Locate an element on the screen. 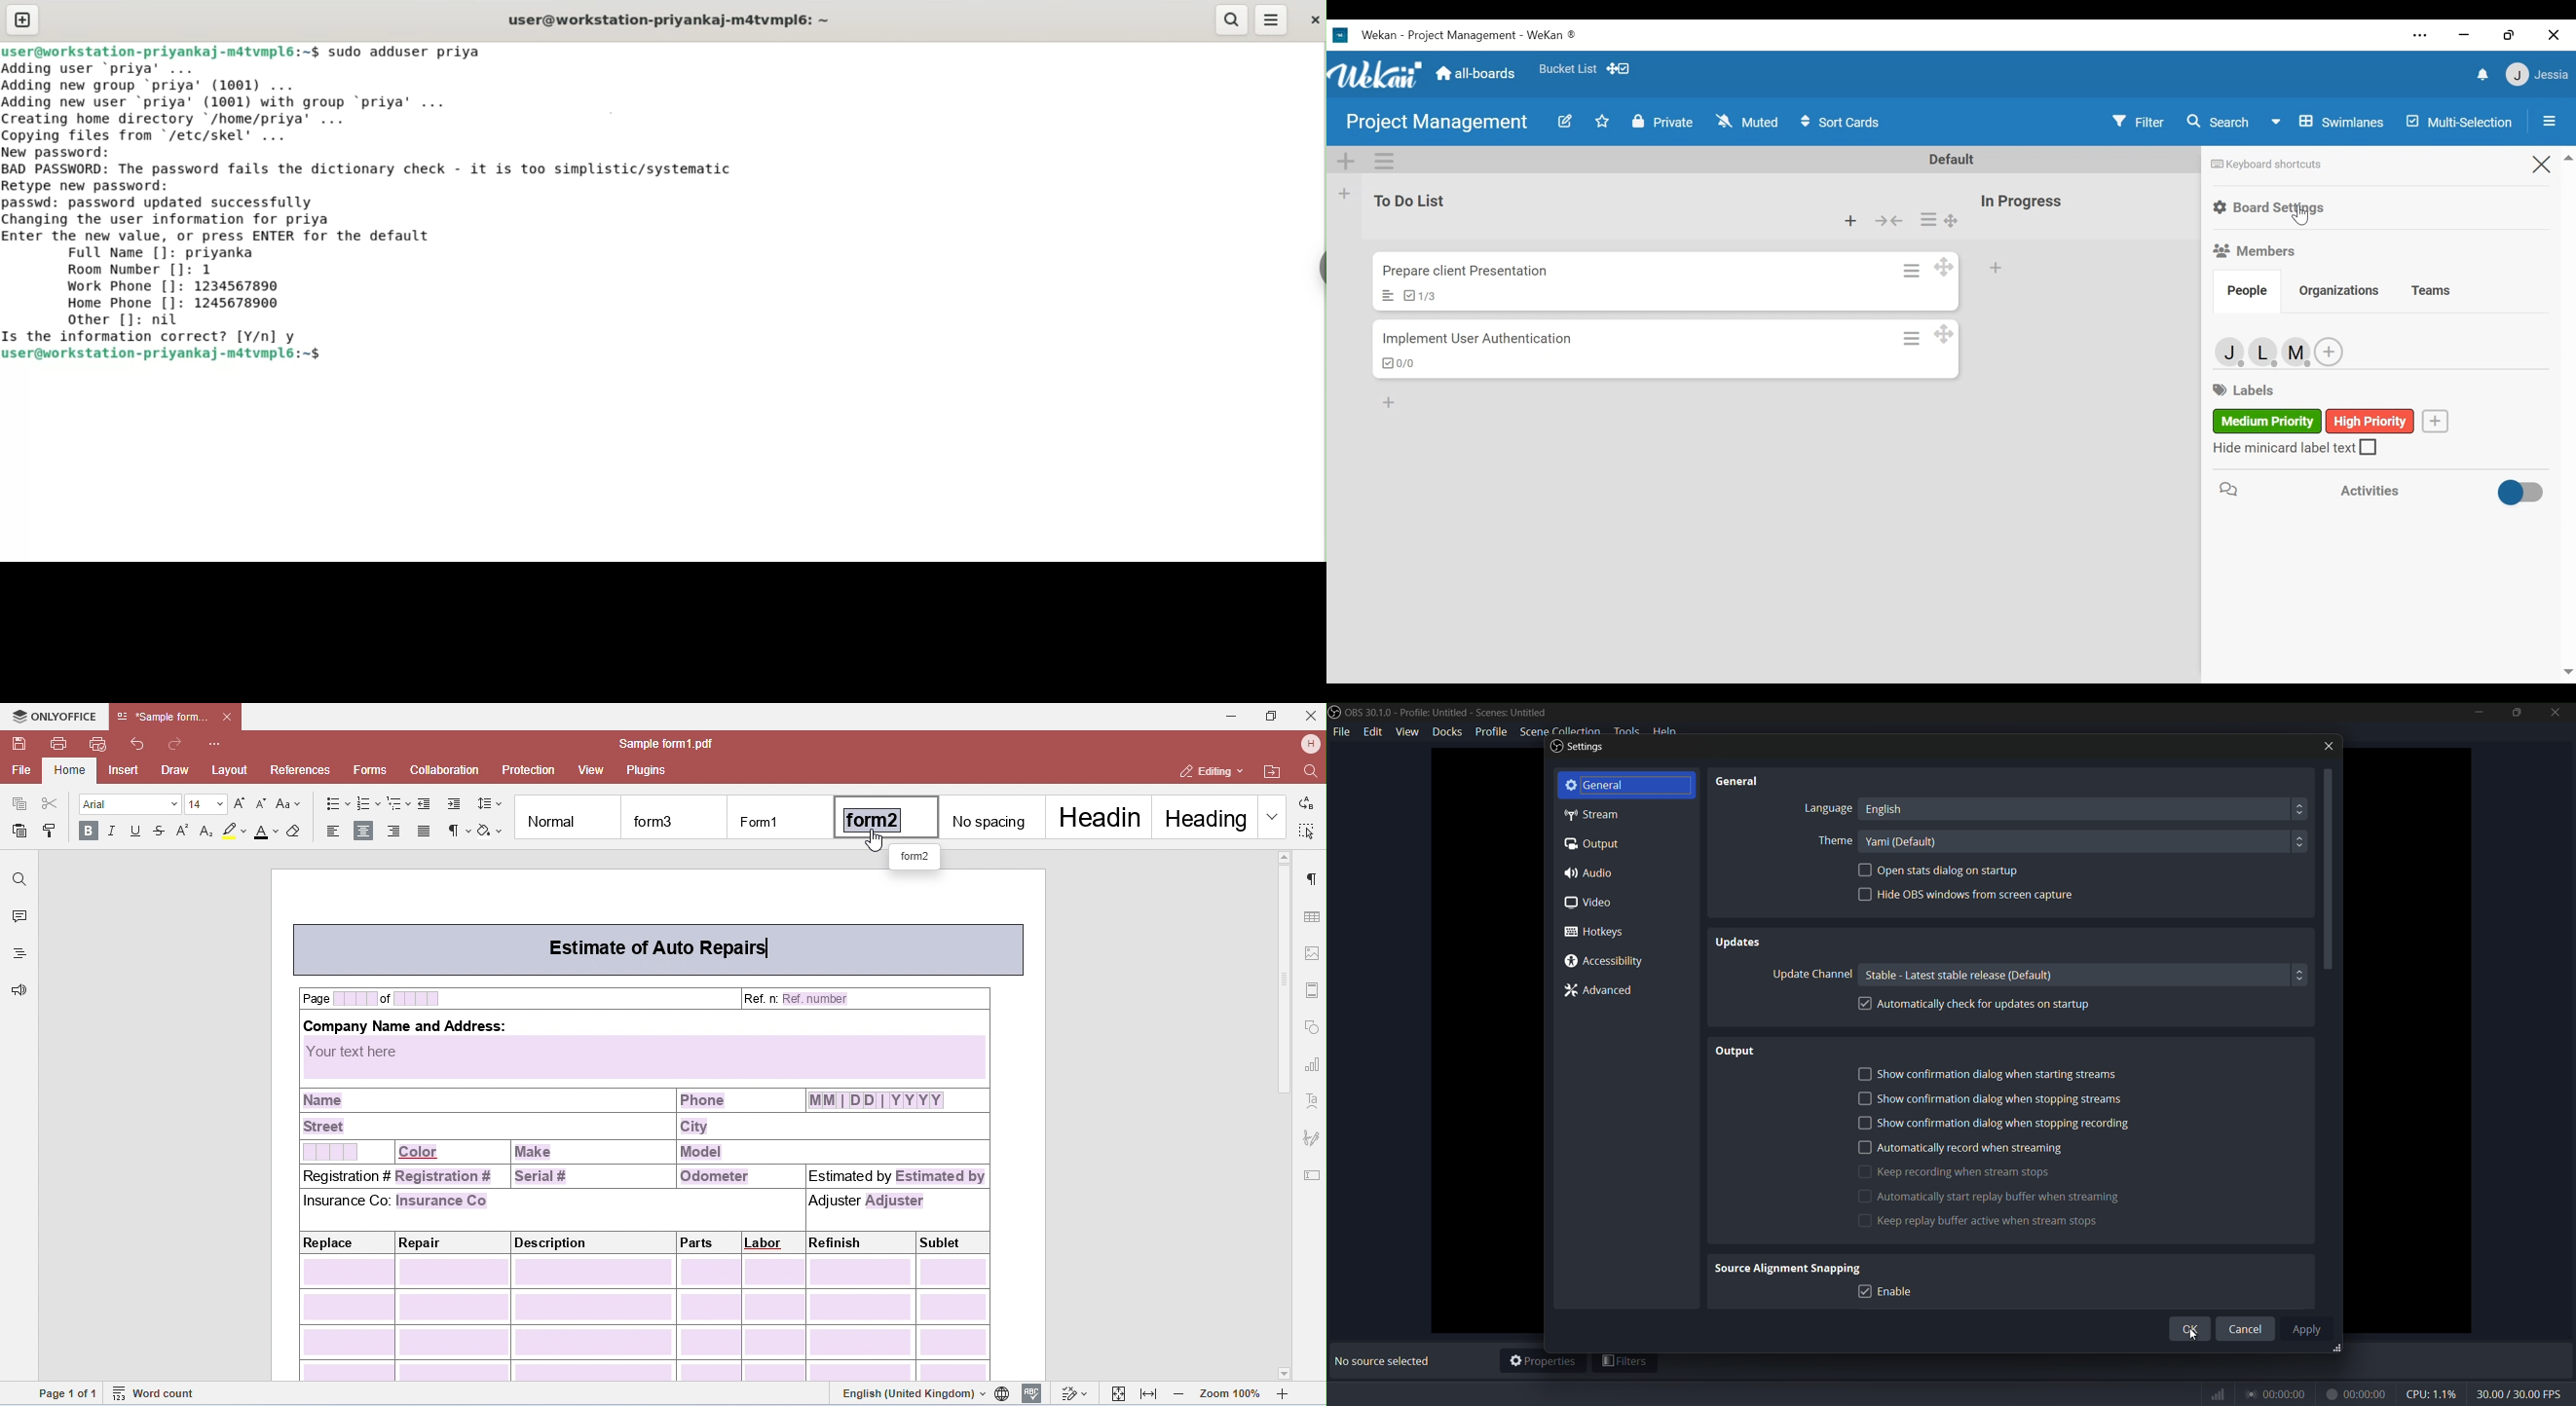 The width and height of the screenshot is (2576, 1428). view is located at coordinates (1409, 732).